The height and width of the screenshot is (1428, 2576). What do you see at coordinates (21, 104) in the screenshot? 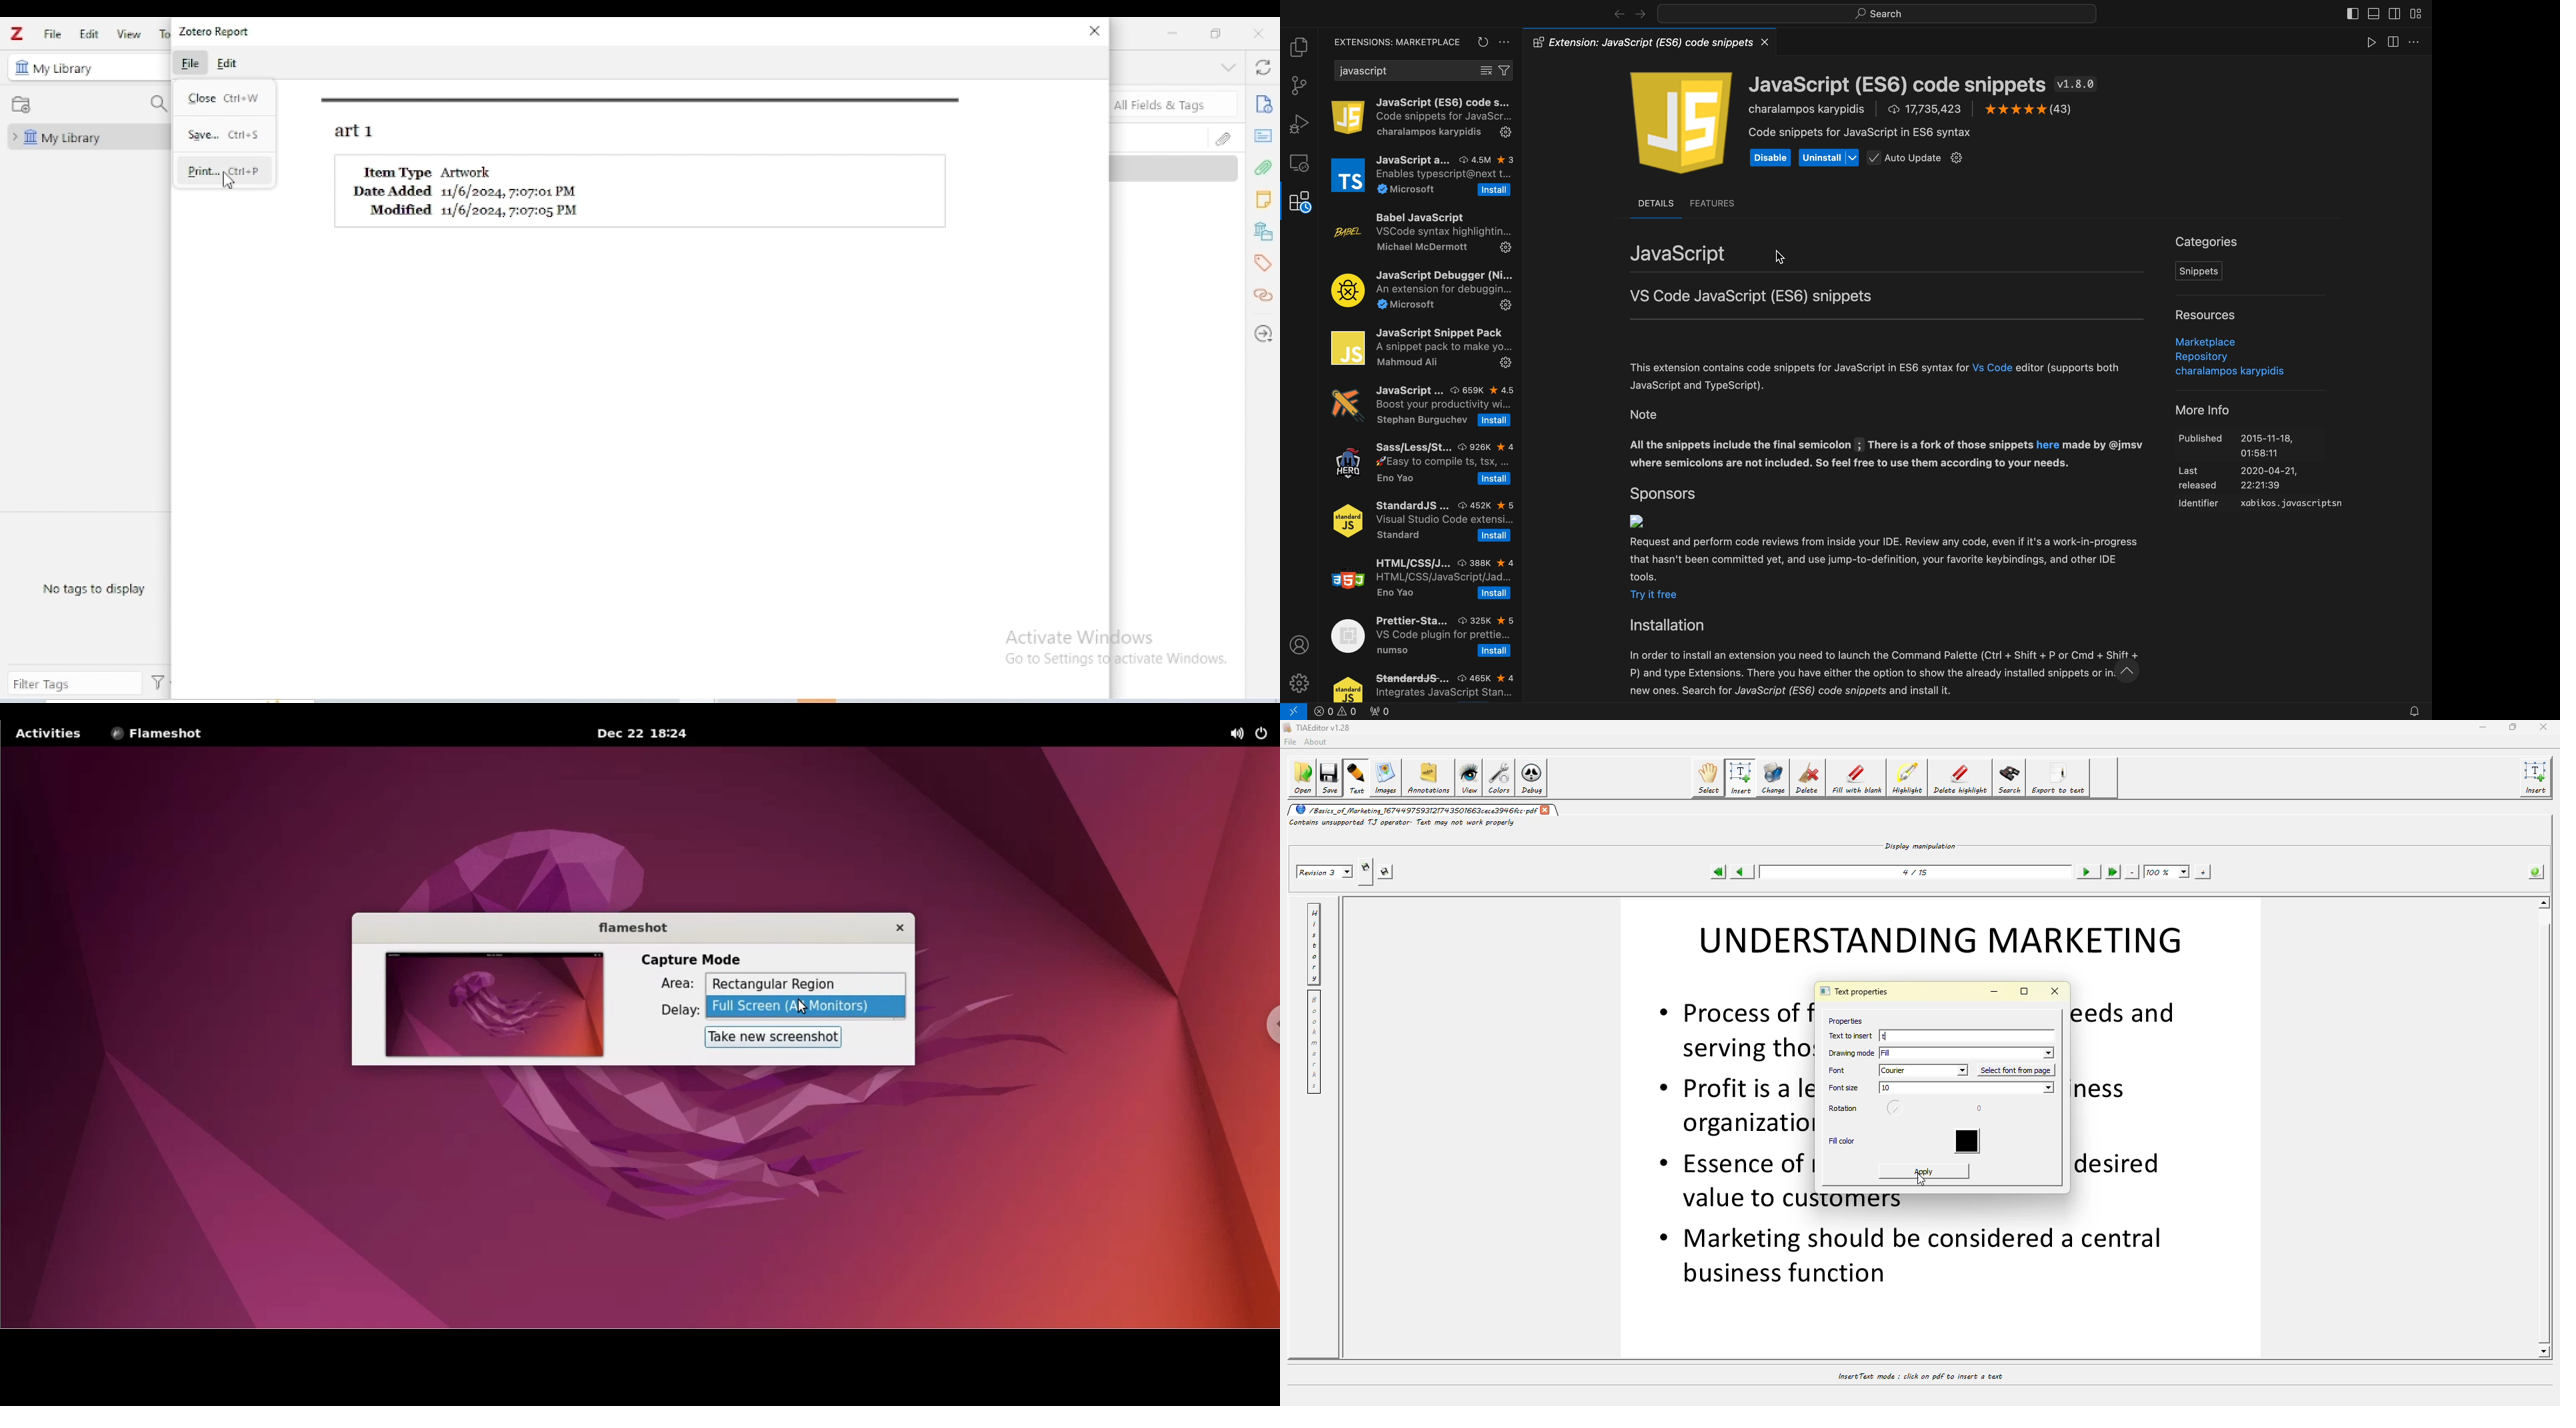
I see `new collection` at bounding box center [21, 104].